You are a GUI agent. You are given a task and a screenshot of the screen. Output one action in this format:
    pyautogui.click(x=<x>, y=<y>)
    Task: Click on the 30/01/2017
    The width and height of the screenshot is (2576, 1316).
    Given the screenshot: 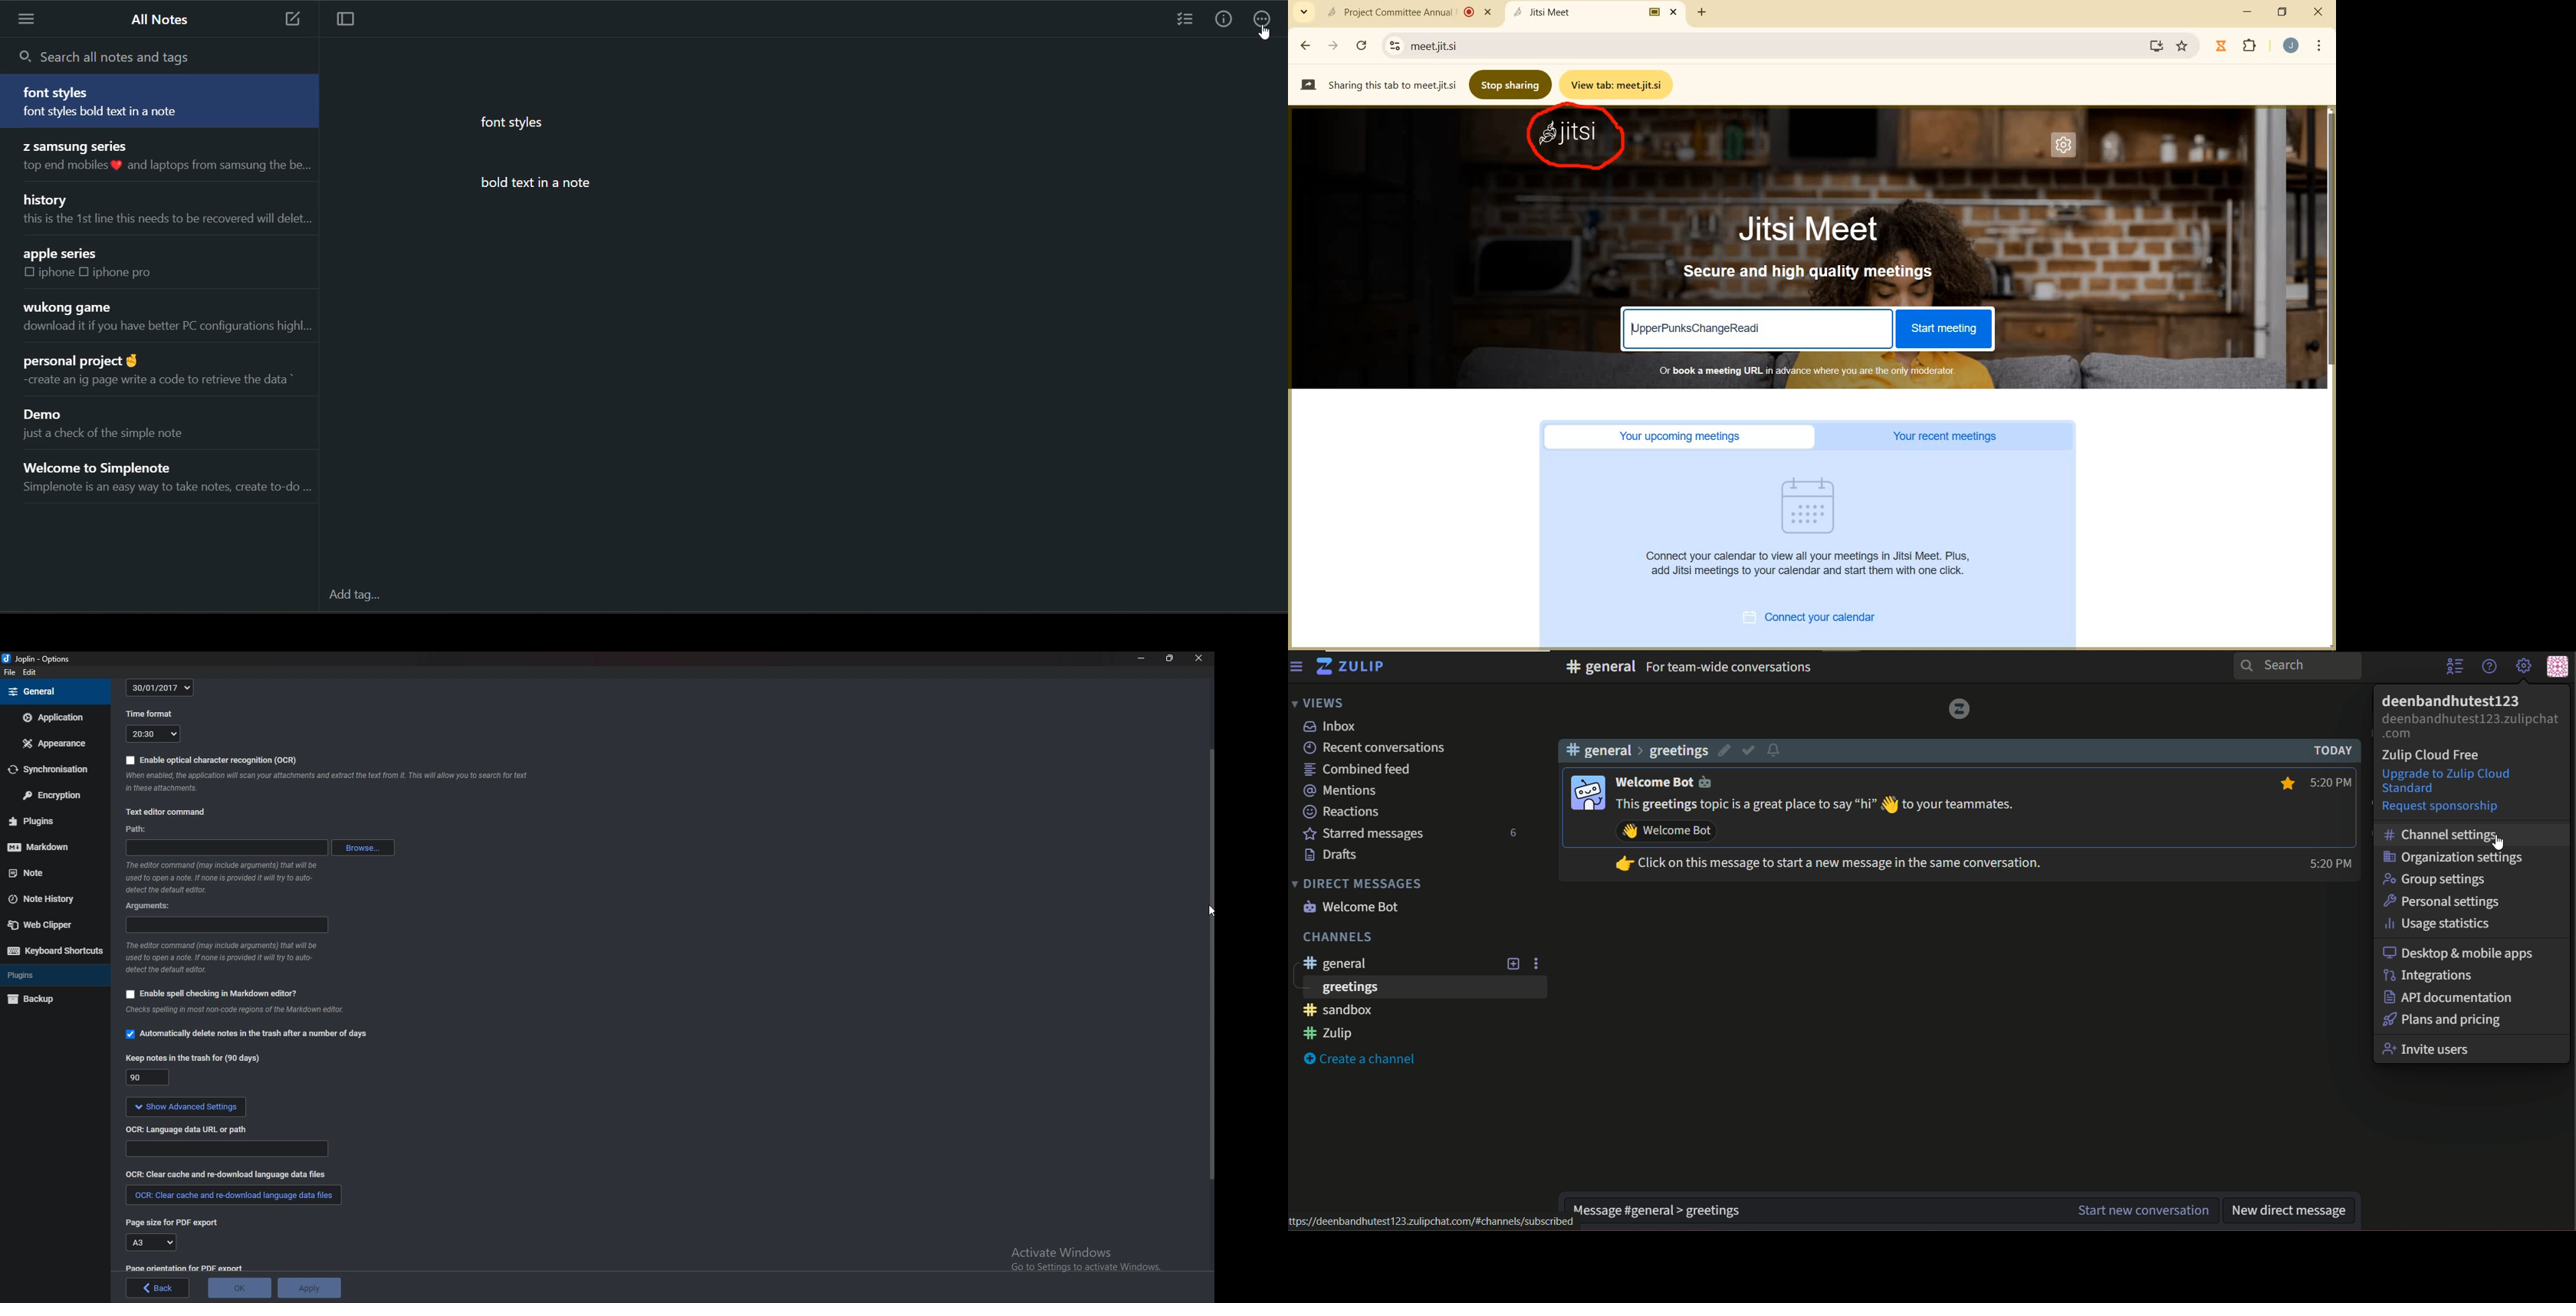 What is the action you would take?
    pyautogui.click(x=162, y=686)
    